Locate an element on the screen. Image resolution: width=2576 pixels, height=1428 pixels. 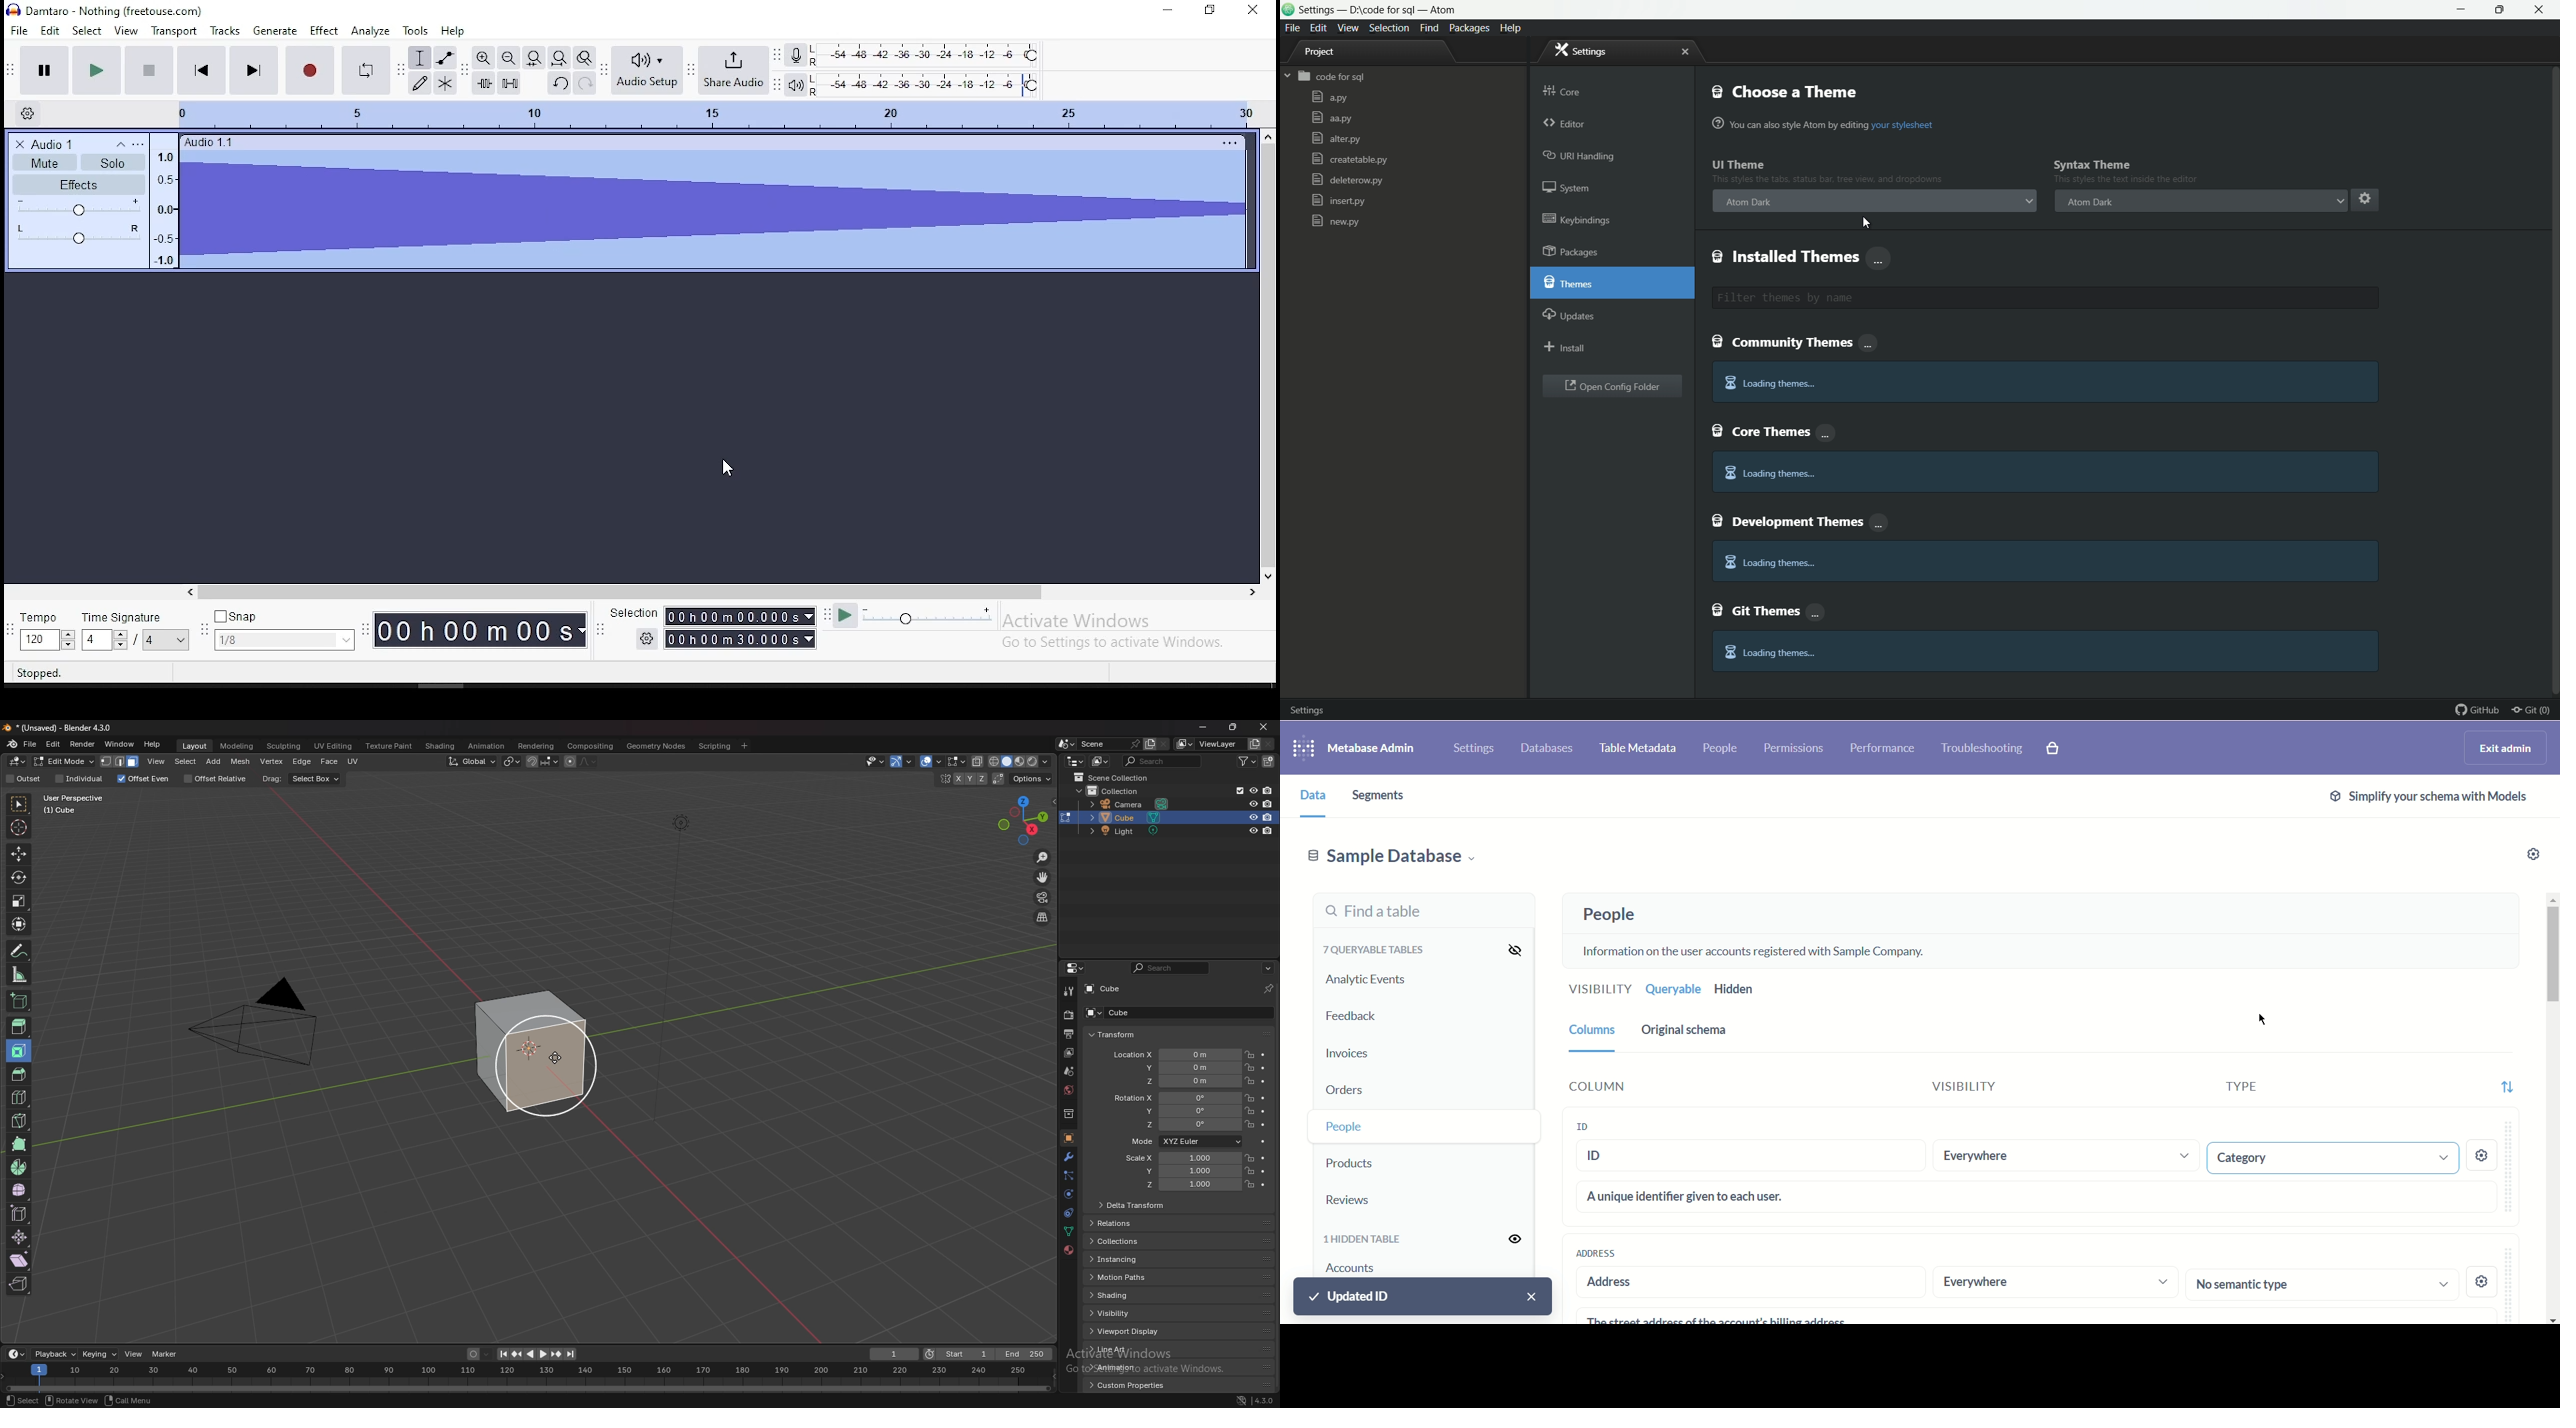
lock is located at coordinates (1249, 1184).